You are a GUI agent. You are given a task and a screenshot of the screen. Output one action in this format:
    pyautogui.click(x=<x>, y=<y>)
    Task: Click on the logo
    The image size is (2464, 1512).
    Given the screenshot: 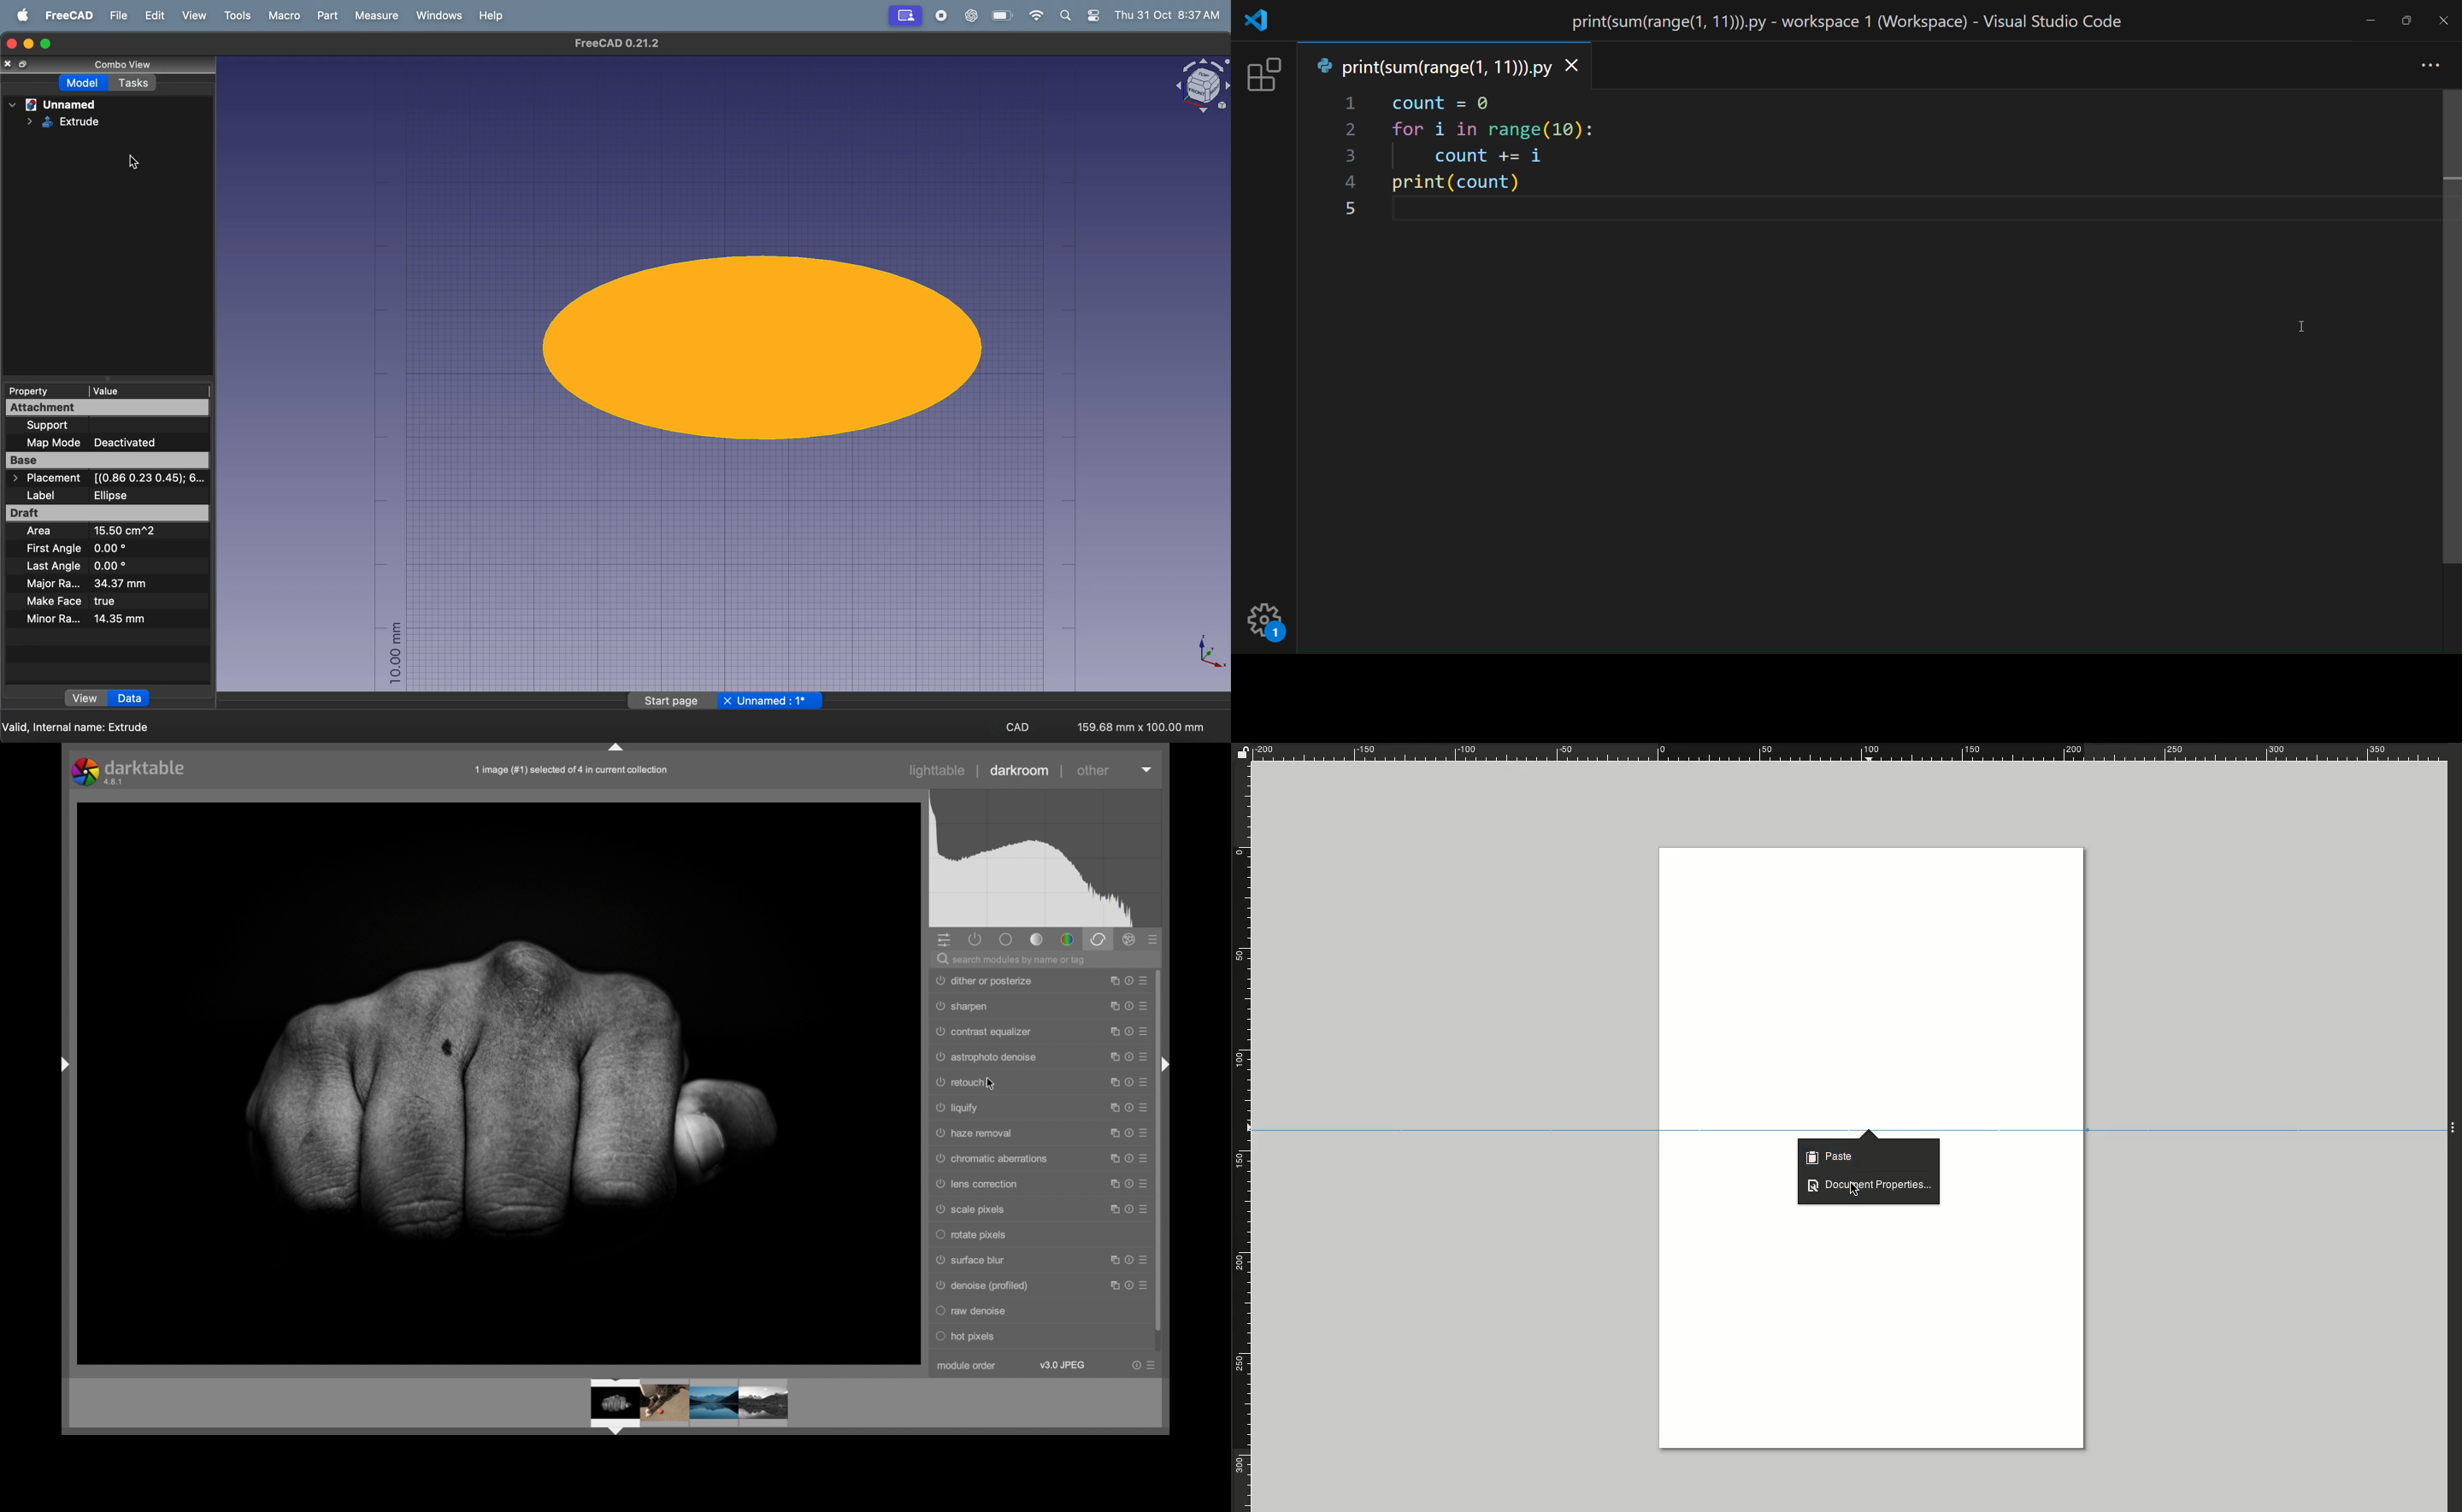 What is the action you would take?
    pyautogui.click(x=1258, y=21)
    